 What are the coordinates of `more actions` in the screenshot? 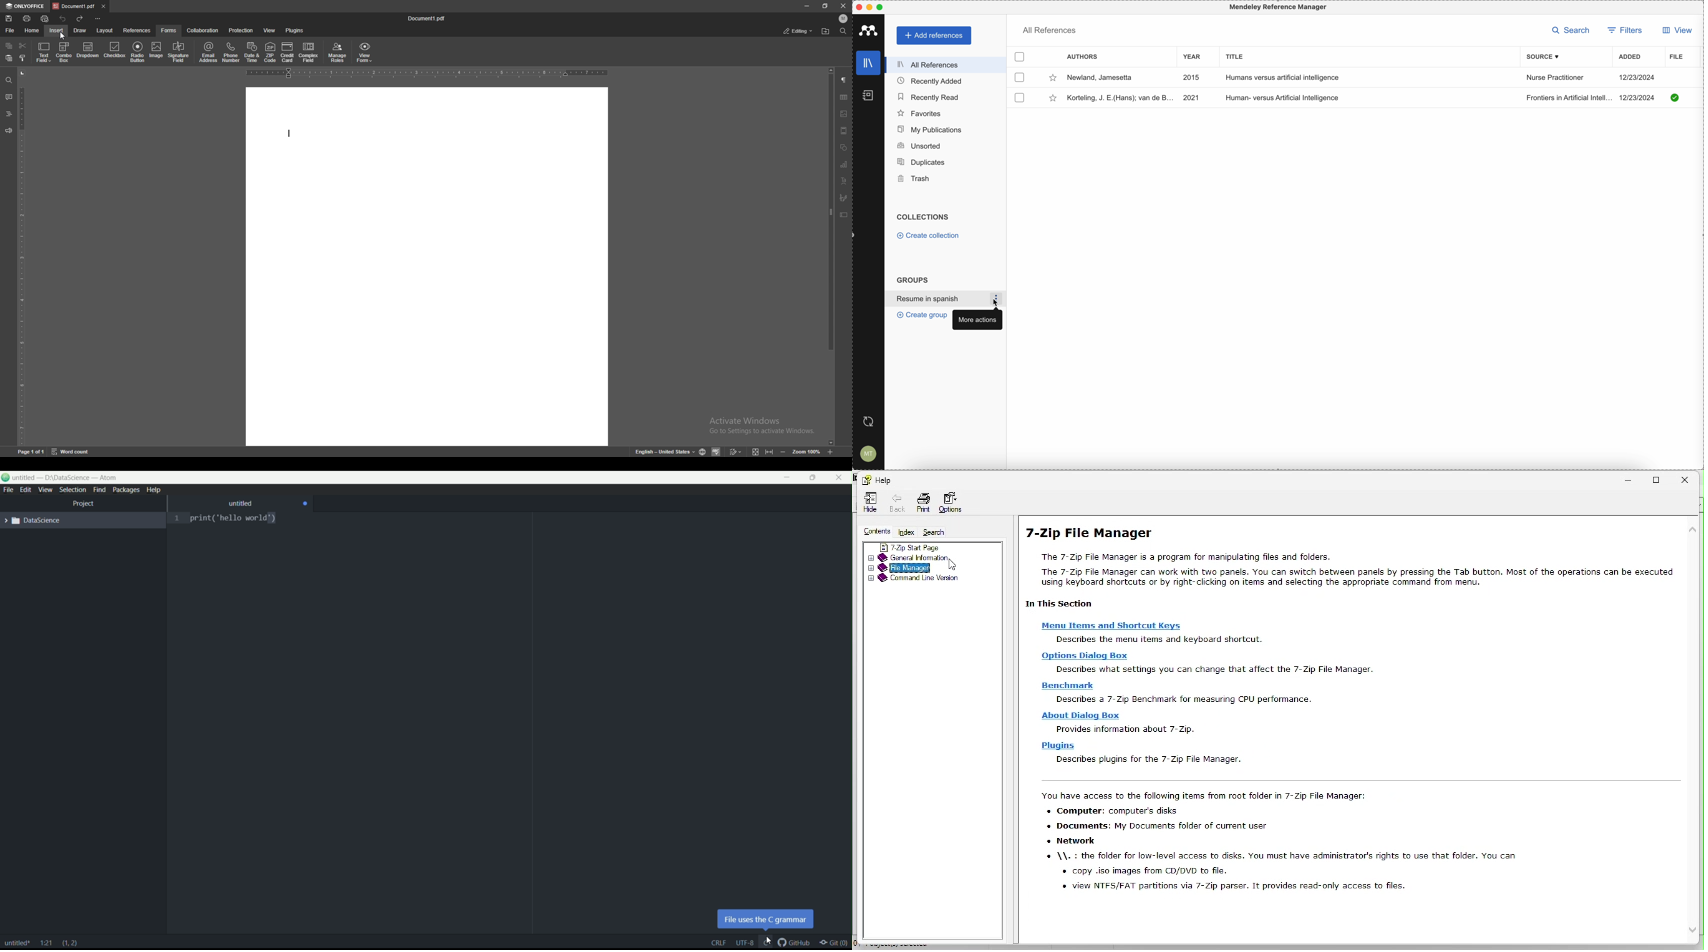 It's located at (977, 319).